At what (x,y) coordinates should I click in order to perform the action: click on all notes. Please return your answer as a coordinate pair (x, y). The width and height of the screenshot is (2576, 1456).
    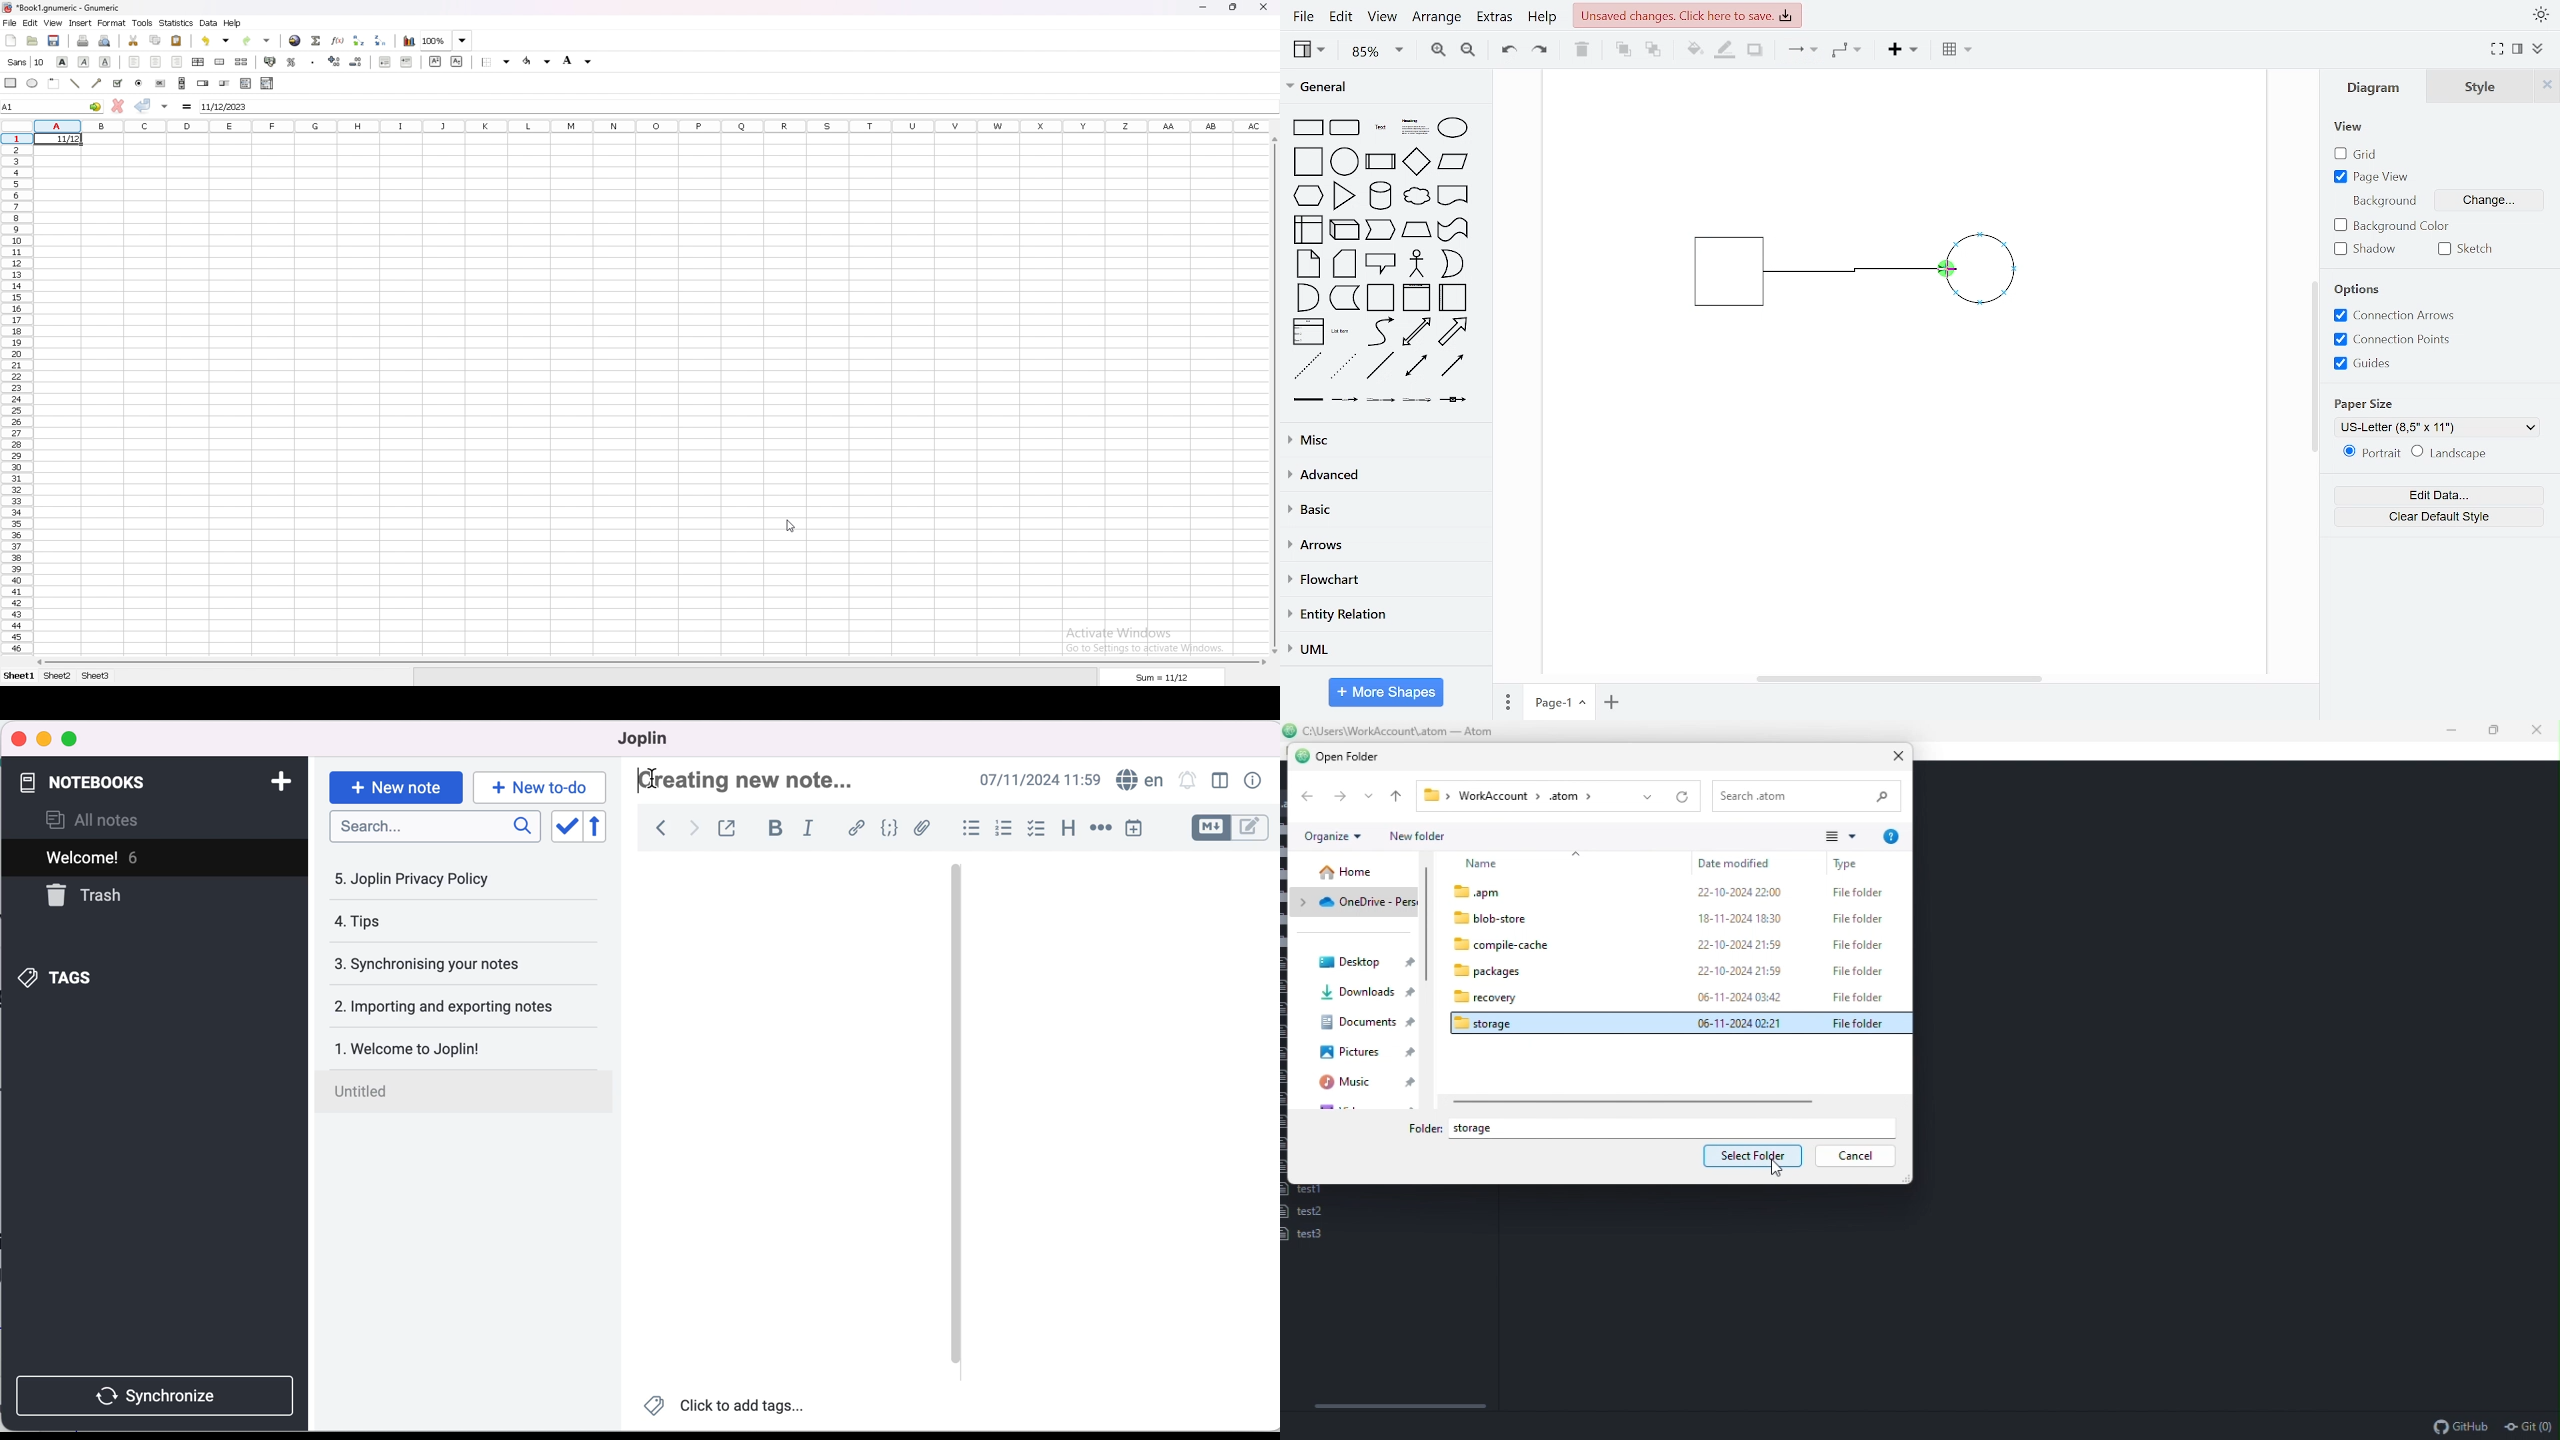
    Looking at the image, I should click on (109, 819).